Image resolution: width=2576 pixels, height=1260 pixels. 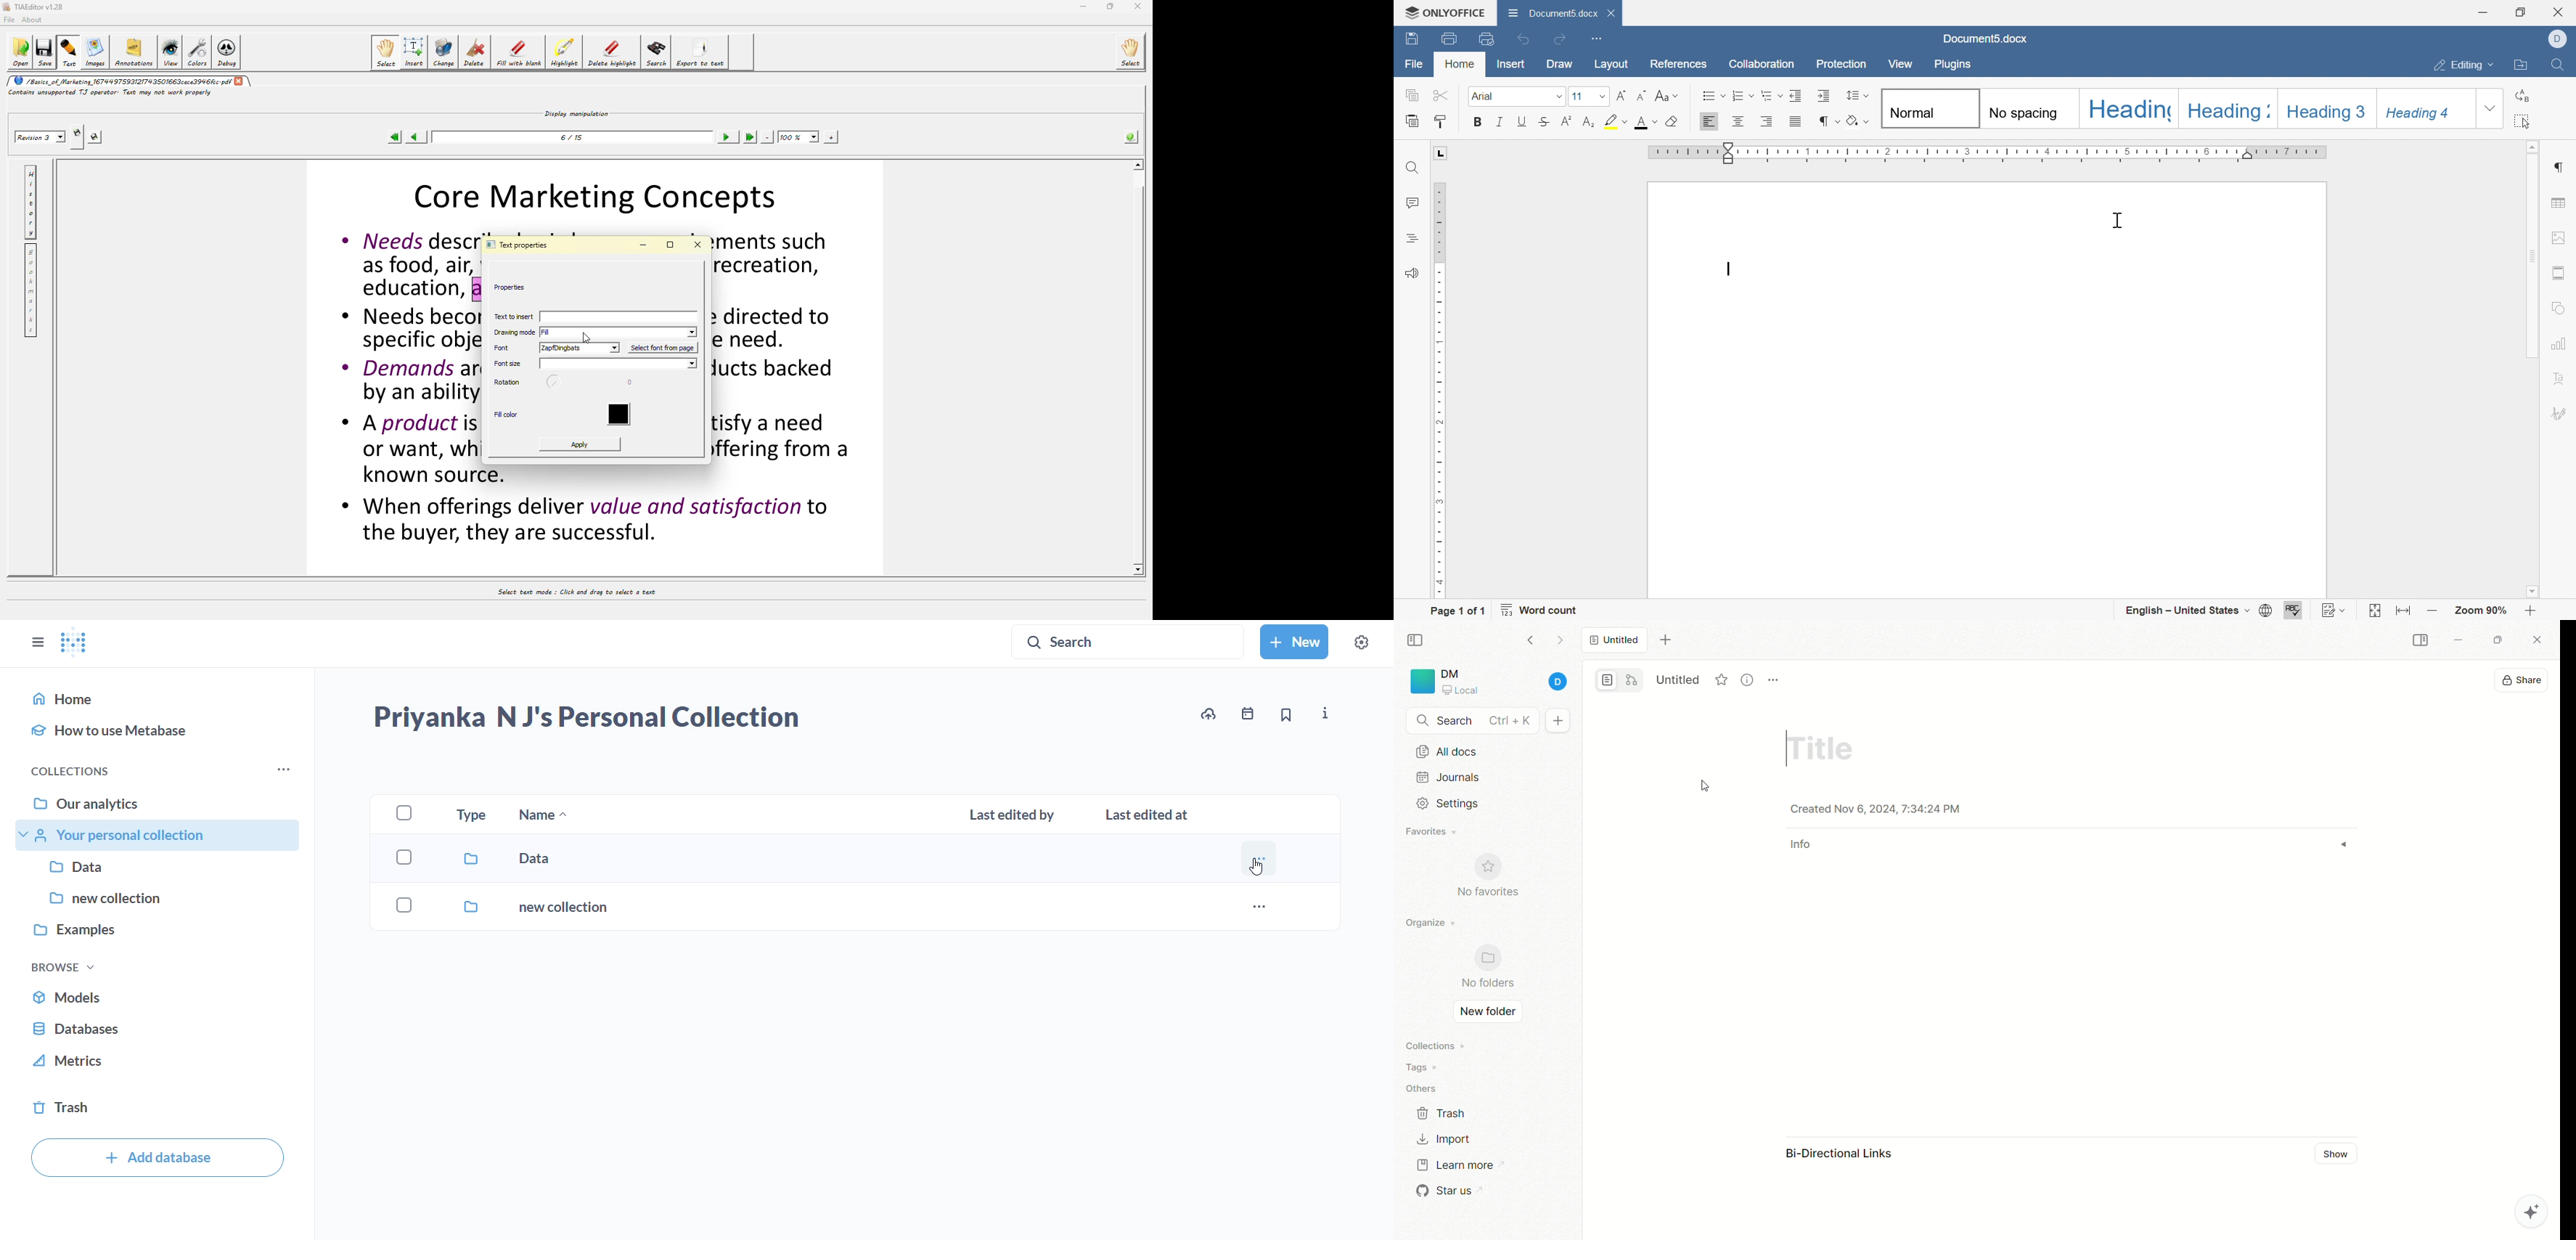 I want to click on new document, so click(x=1556, y=722).